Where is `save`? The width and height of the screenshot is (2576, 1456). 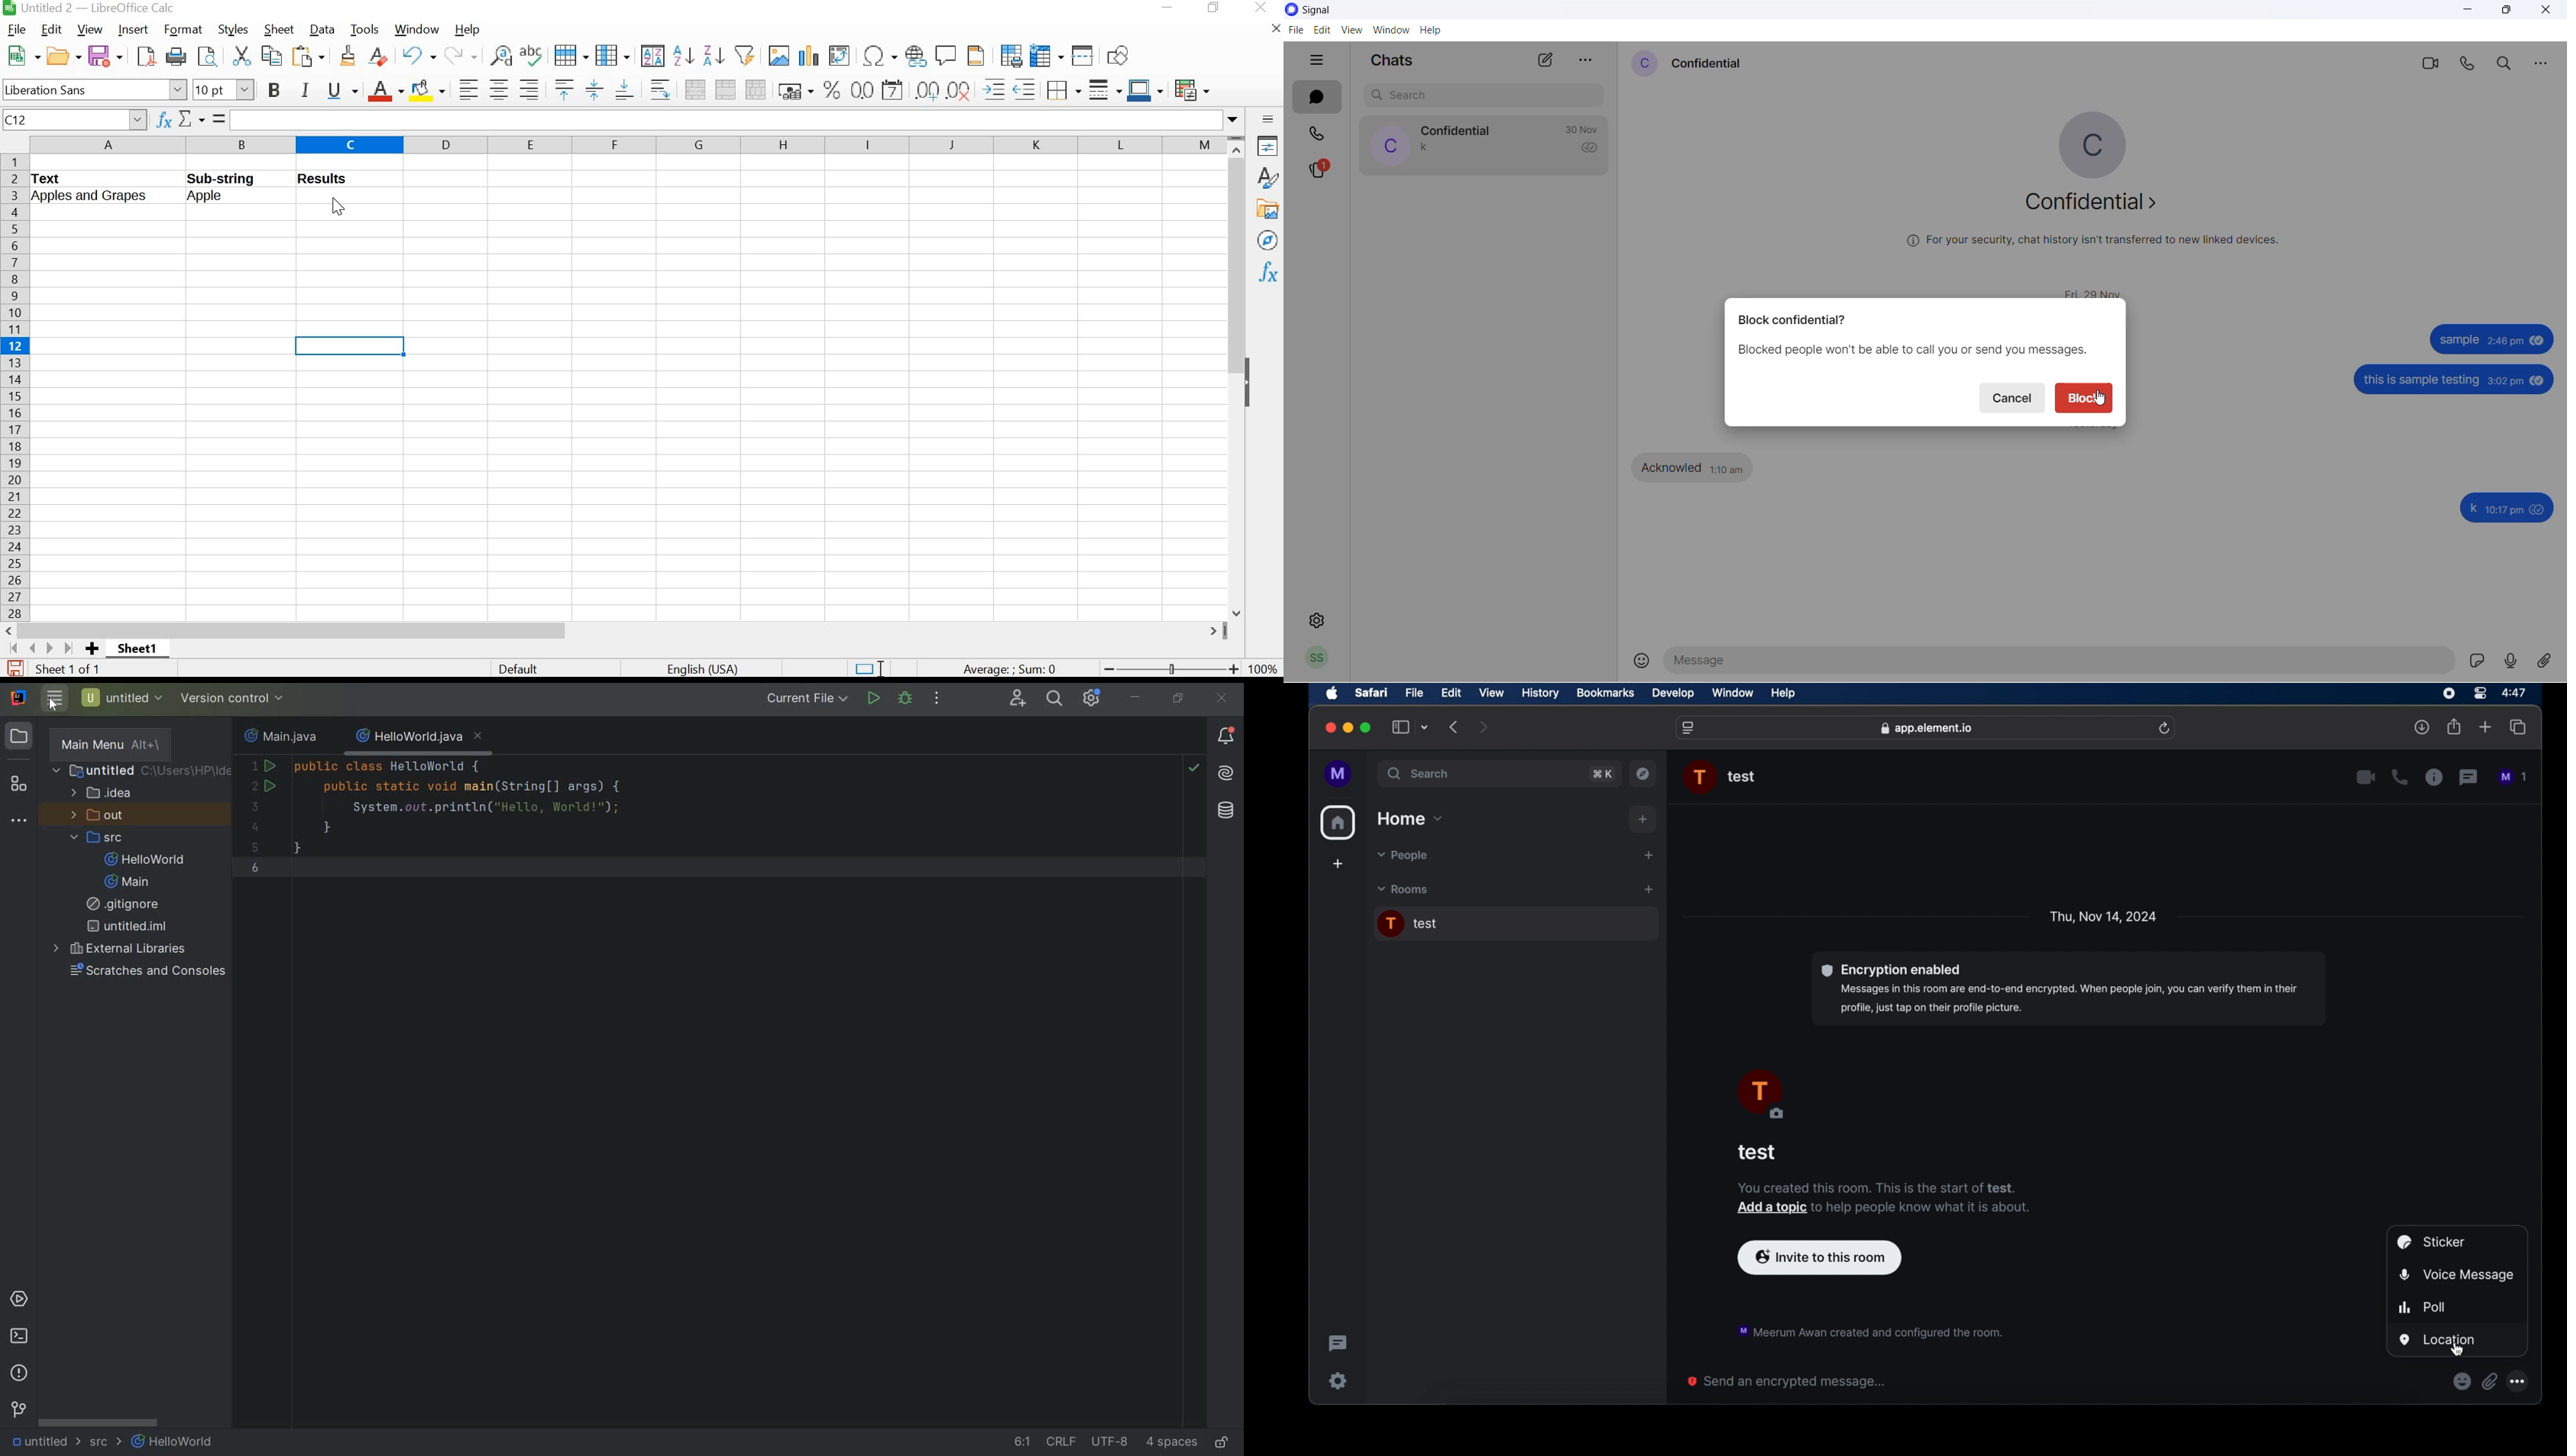 save is located at coordinates (13, 668).